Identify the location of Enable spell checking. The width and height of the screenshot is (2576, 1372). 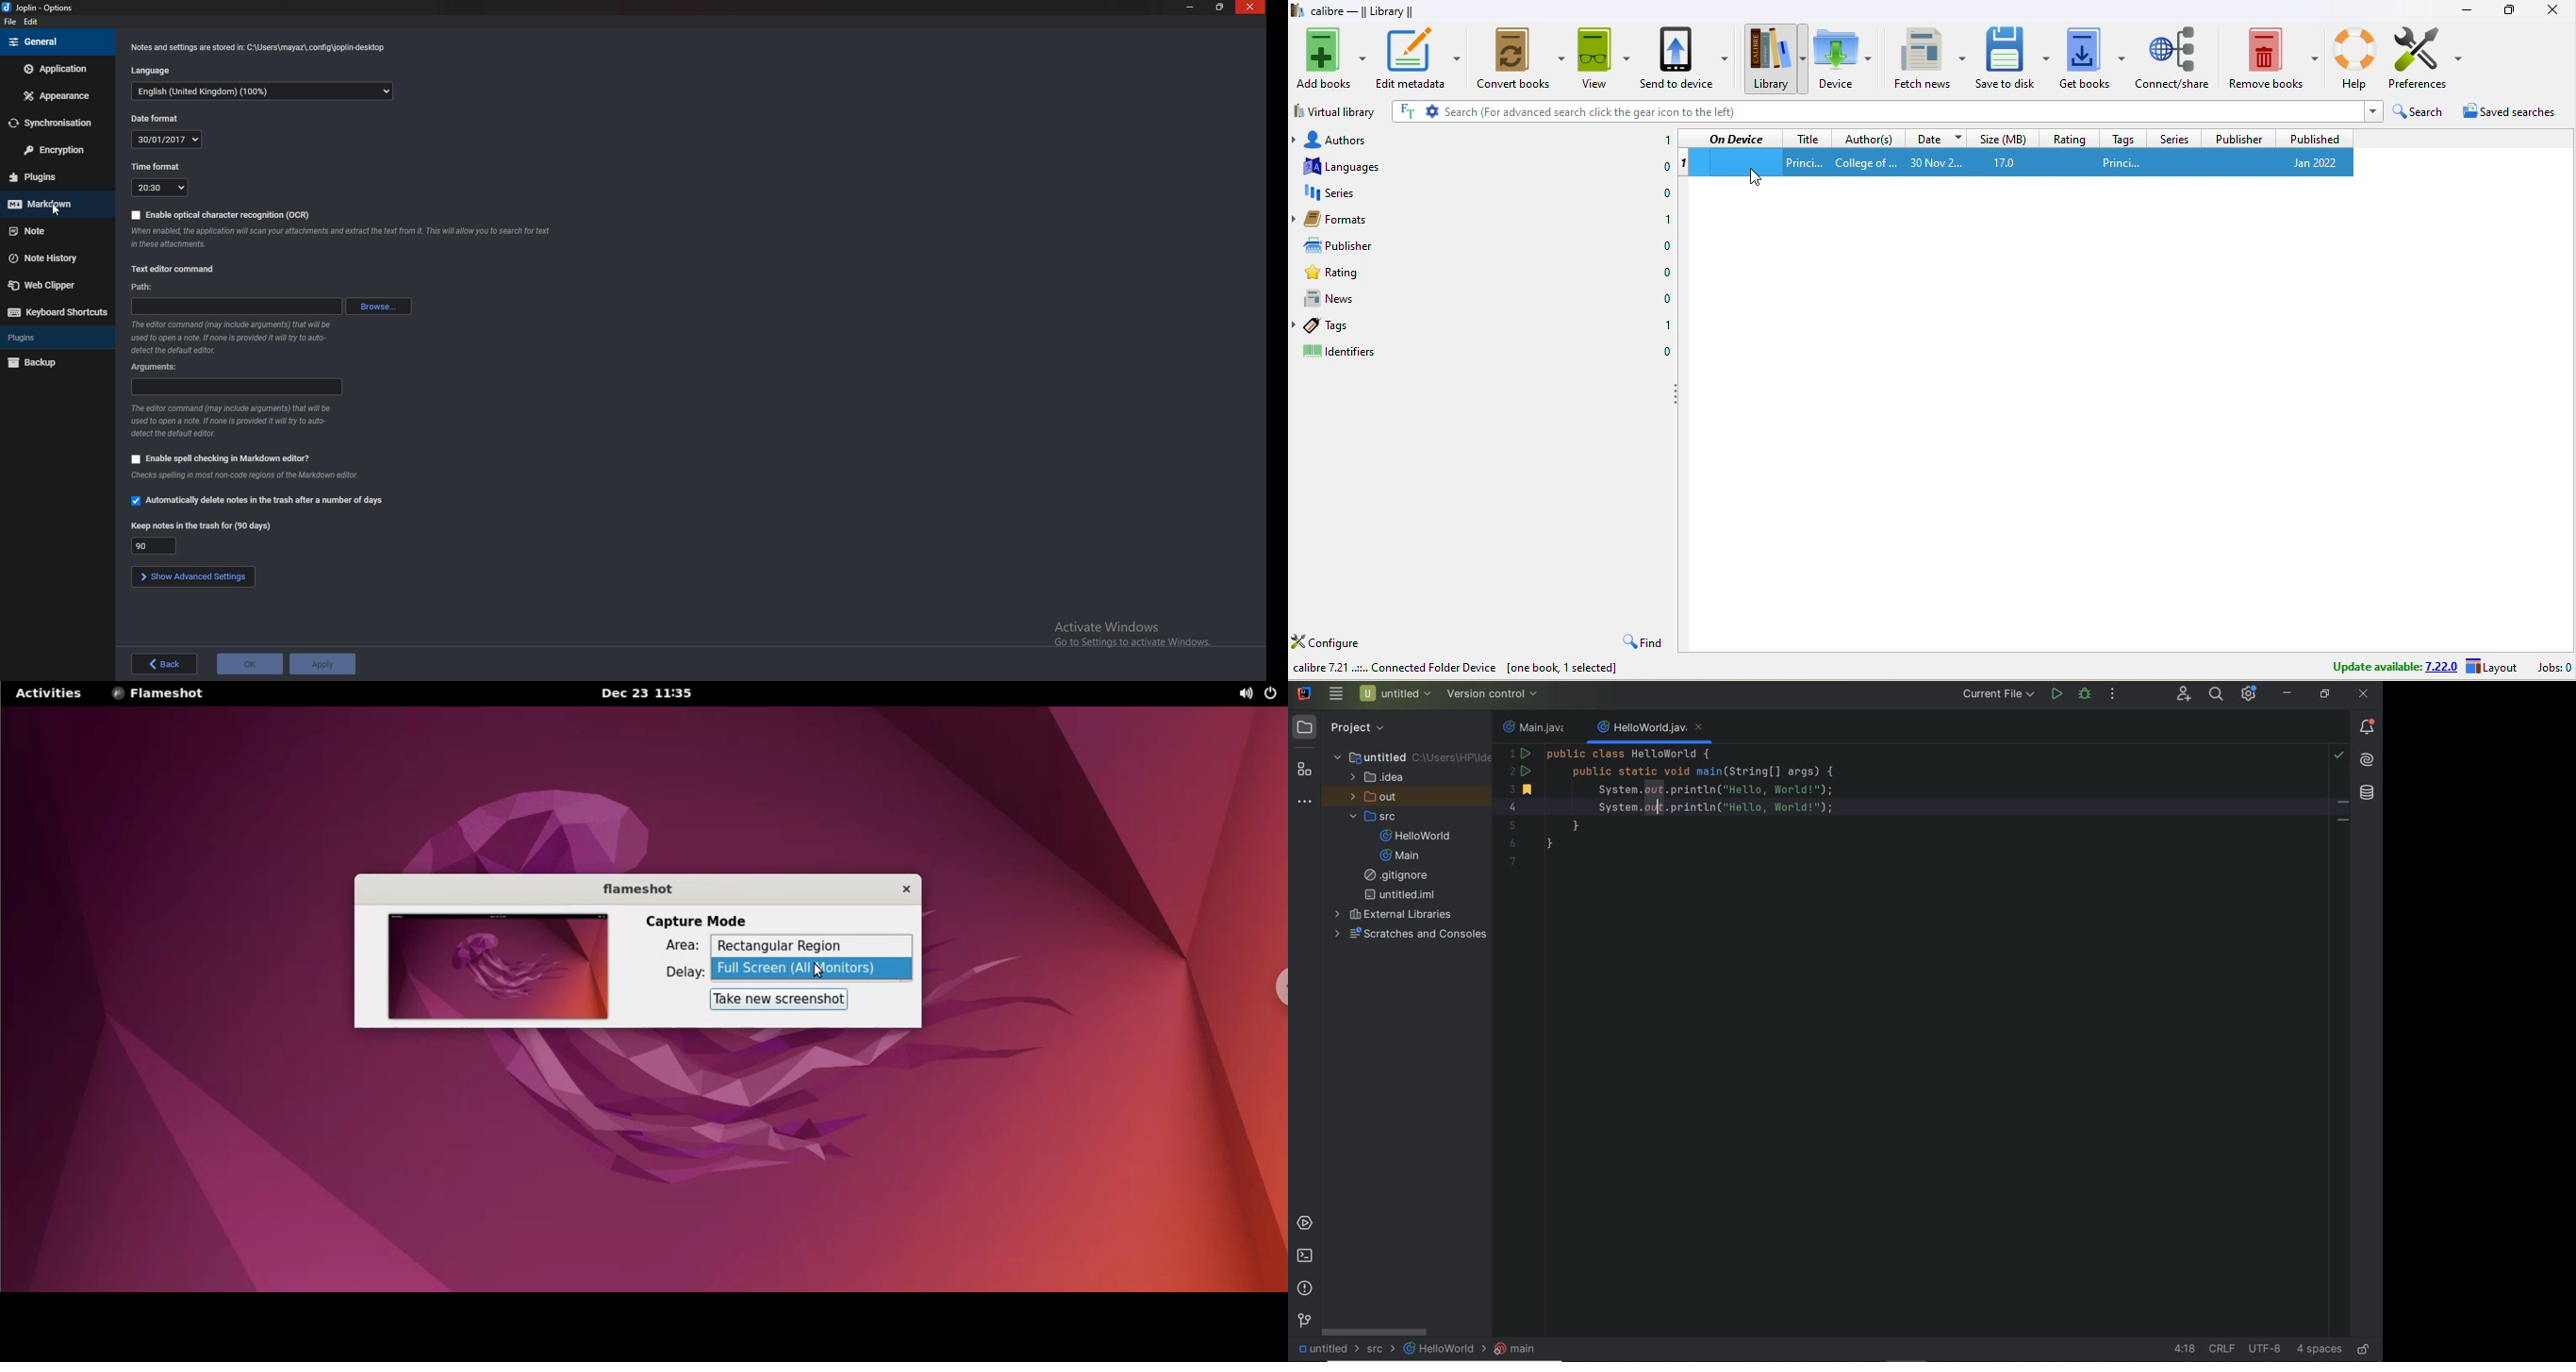
(222, 458).